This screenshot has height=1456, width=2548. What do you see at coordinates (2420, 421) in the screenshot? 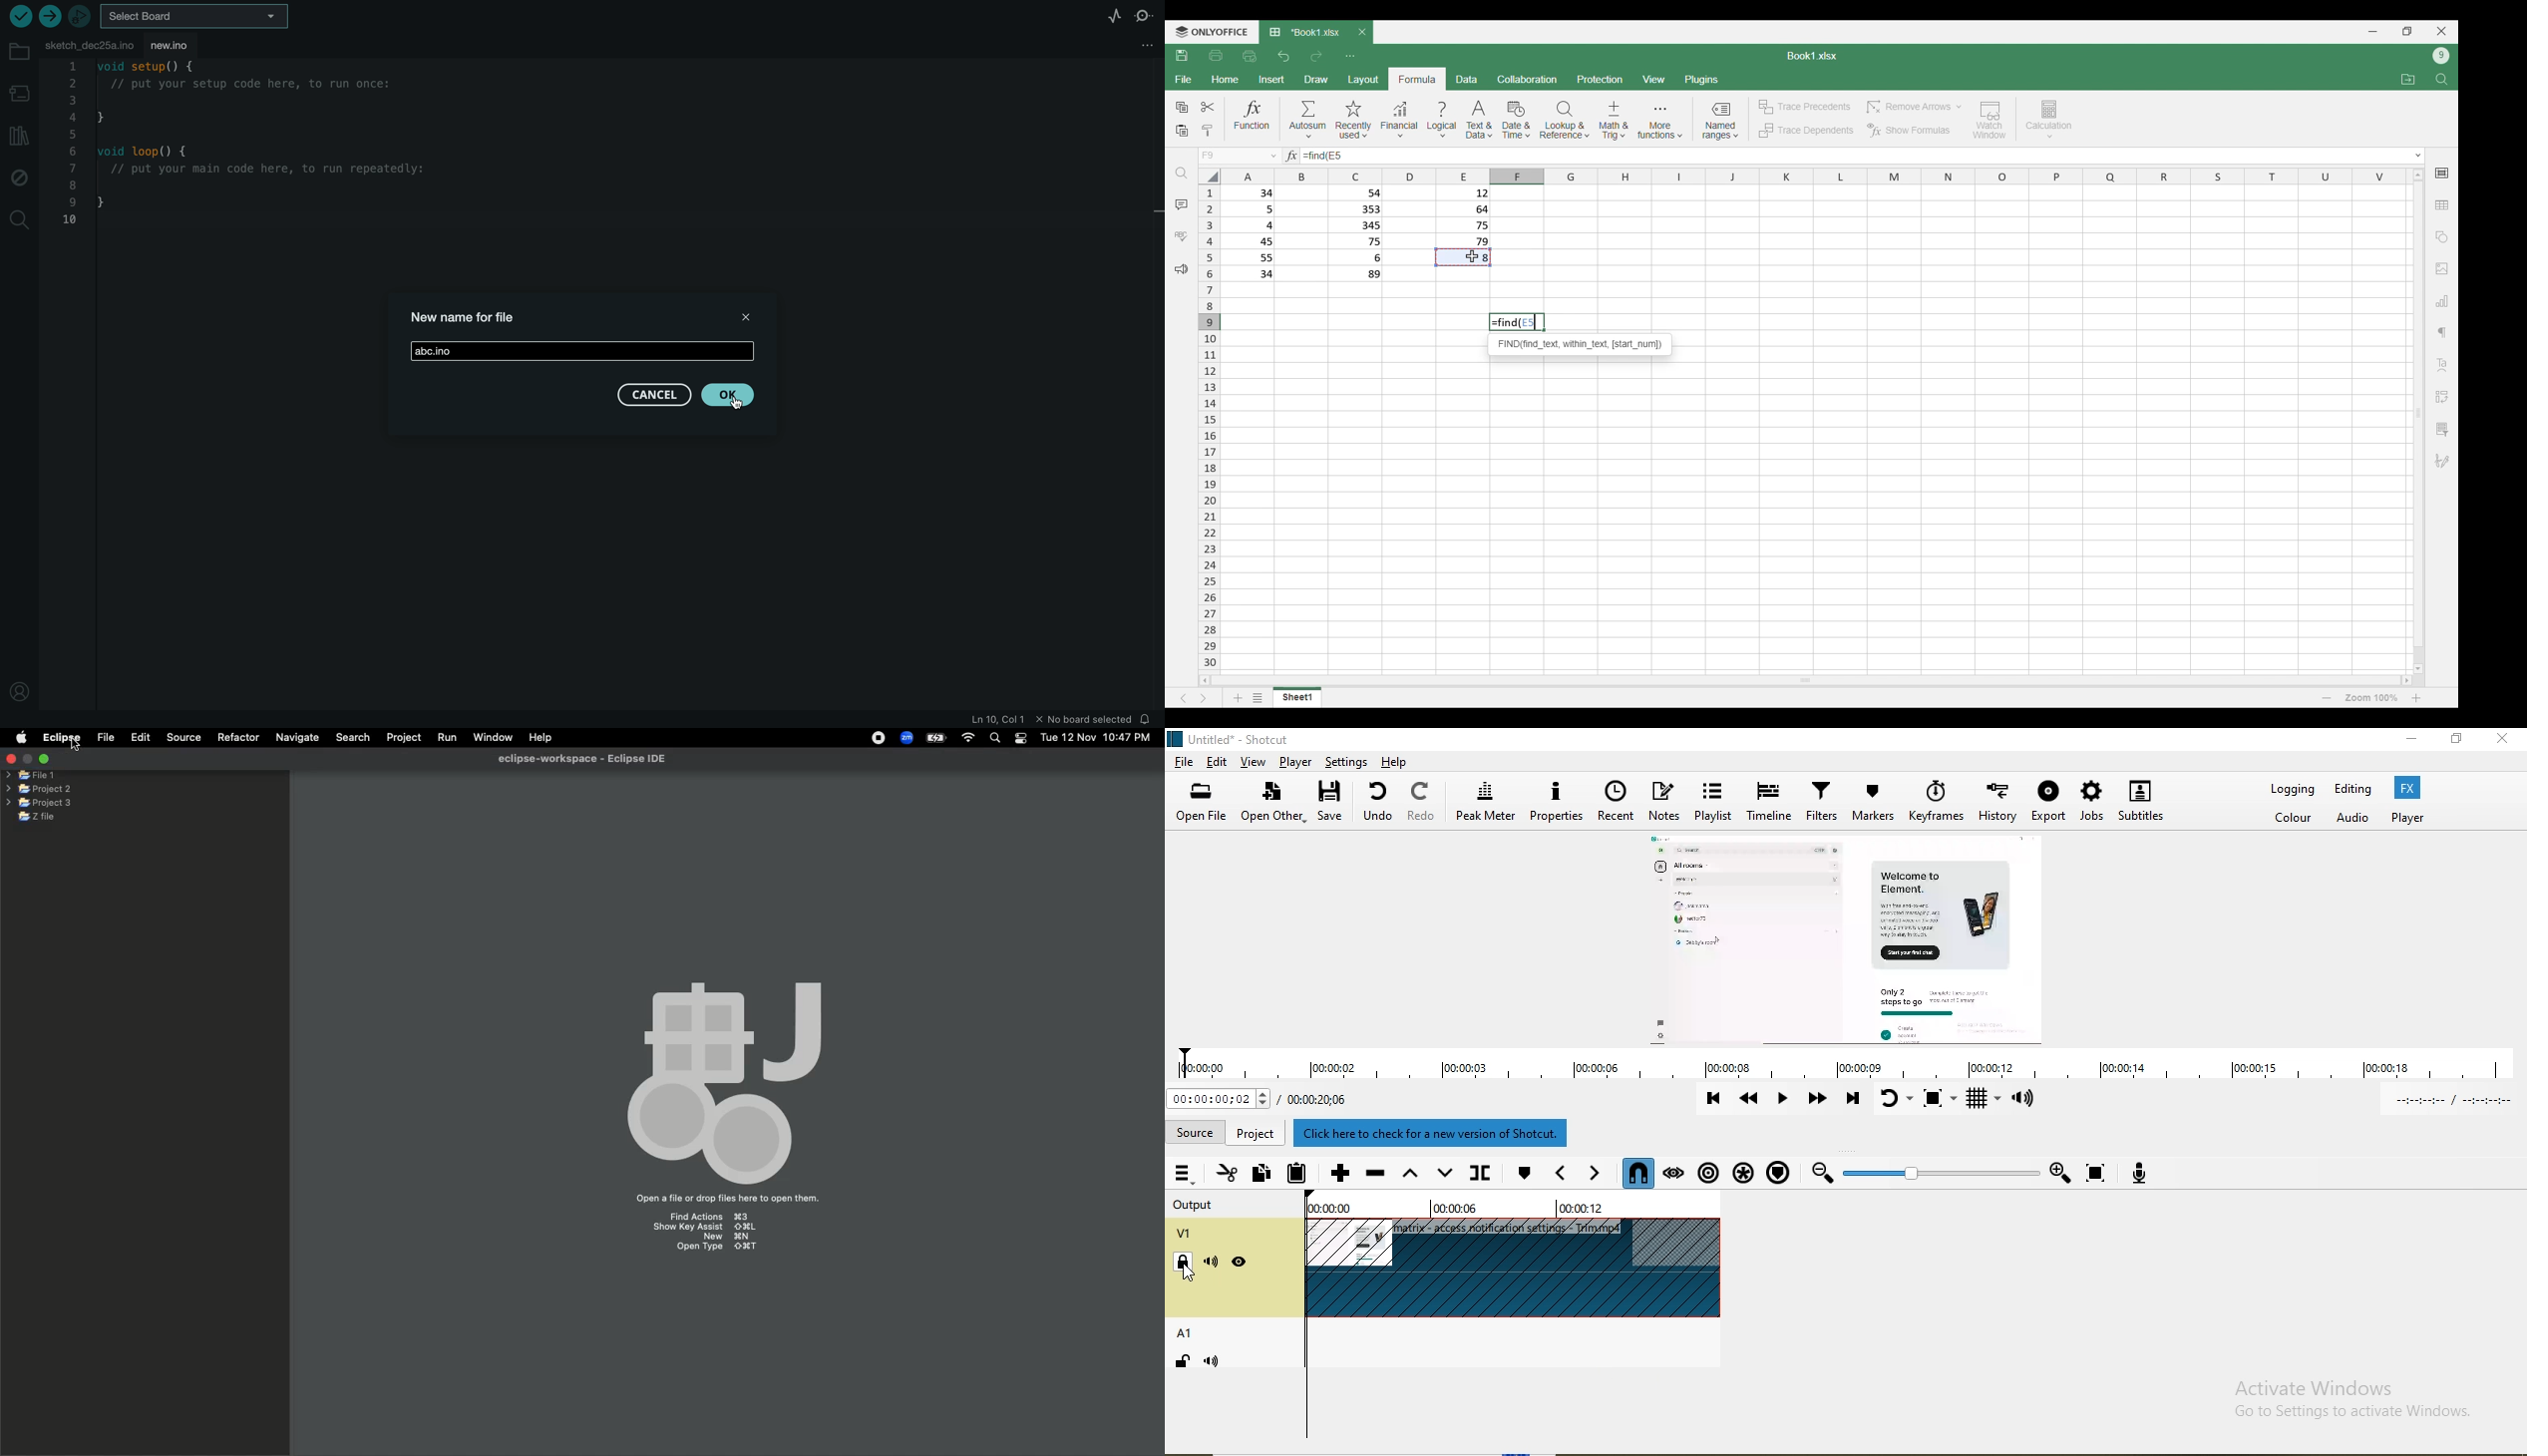
I see `Vertical slide bar` at bounding box center [2420, 421].